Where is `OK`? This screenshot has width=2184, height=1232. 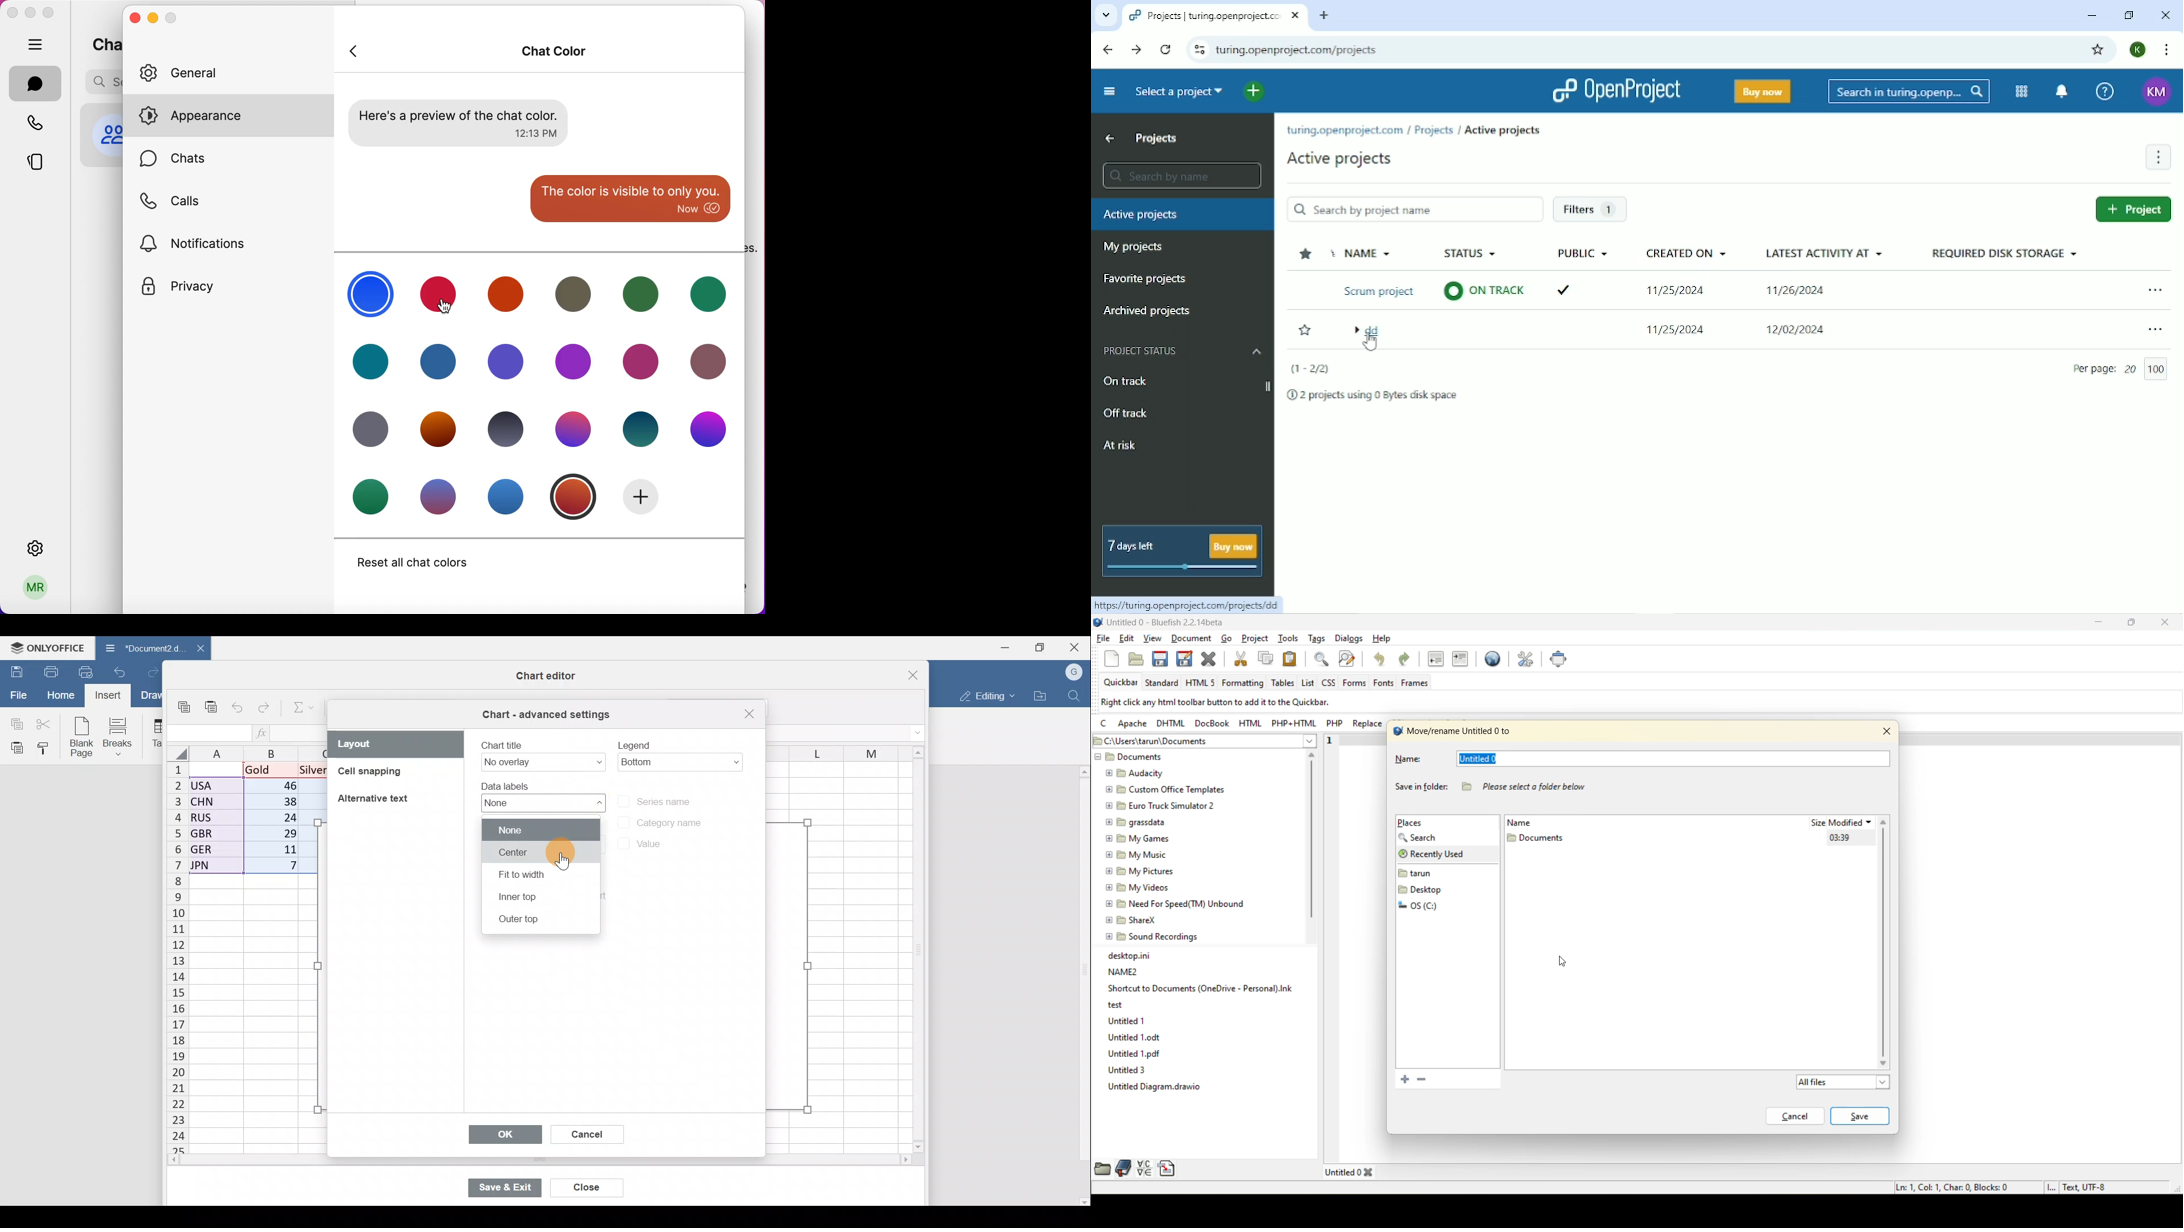
OK is located at coordinates (504, 1133).